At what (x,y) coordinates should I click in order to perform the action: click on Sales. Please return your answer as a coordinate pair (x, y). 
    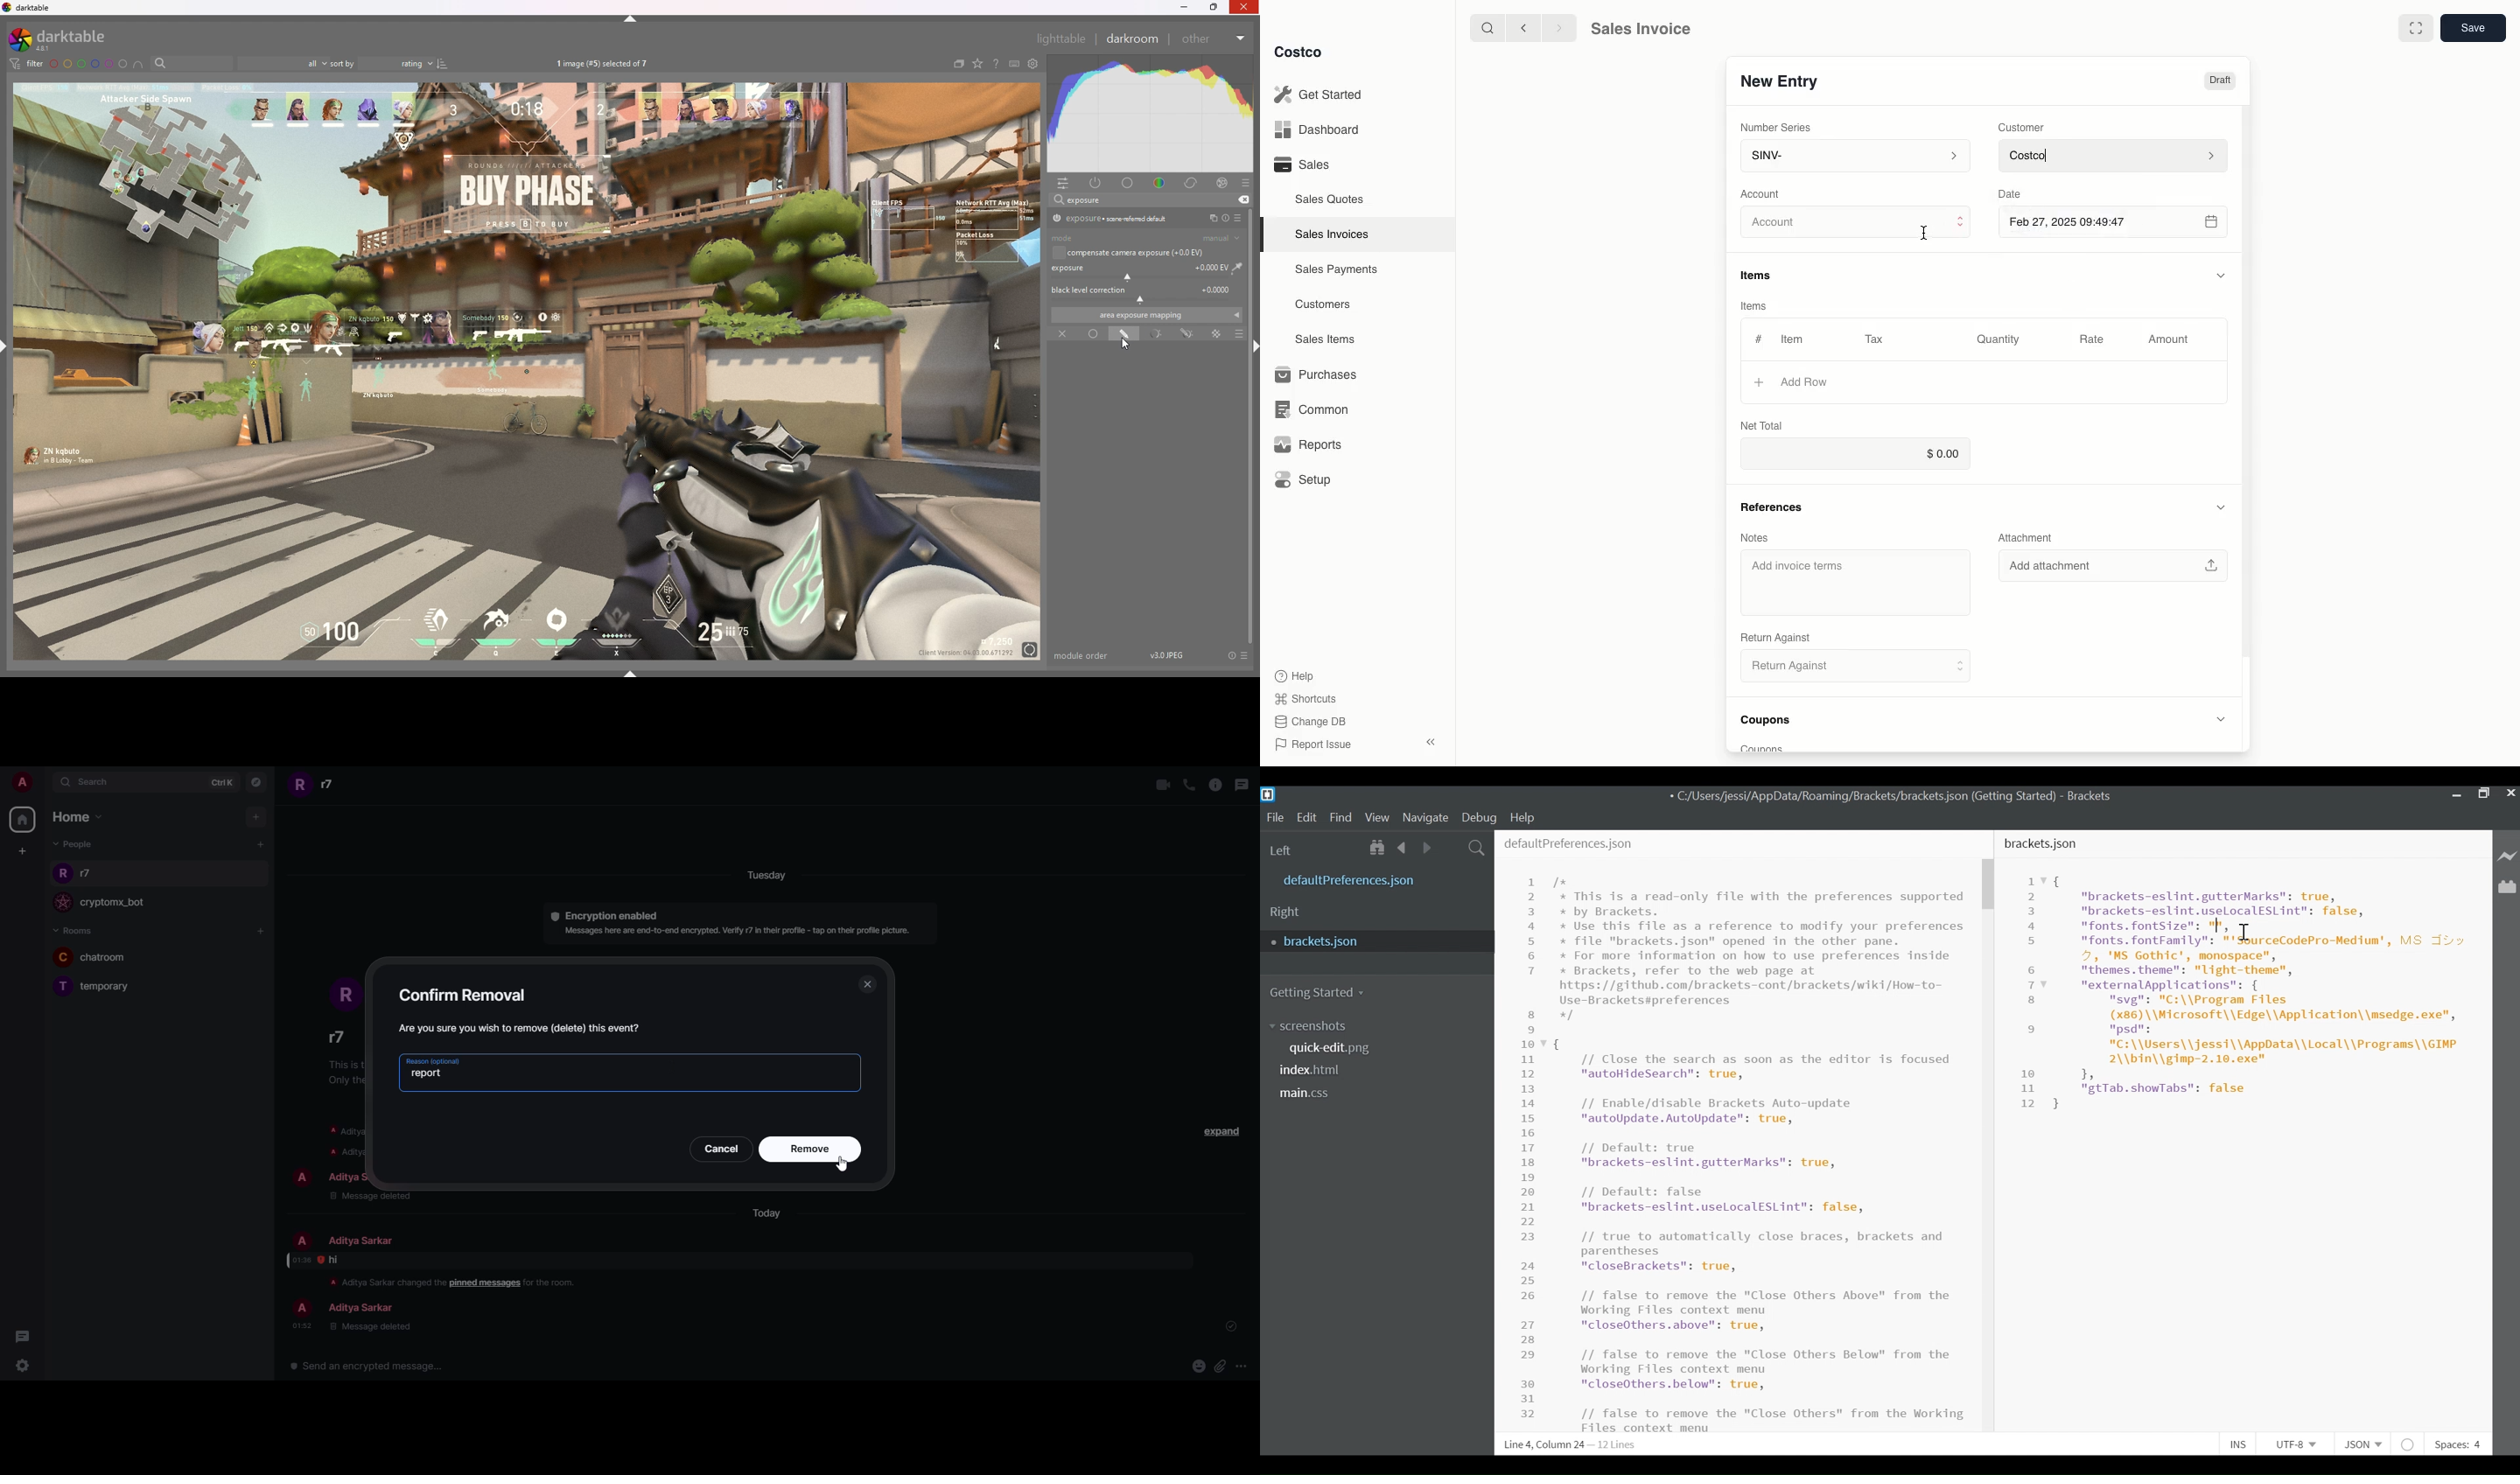
    Looking at the image, I should click on (1300, 164).